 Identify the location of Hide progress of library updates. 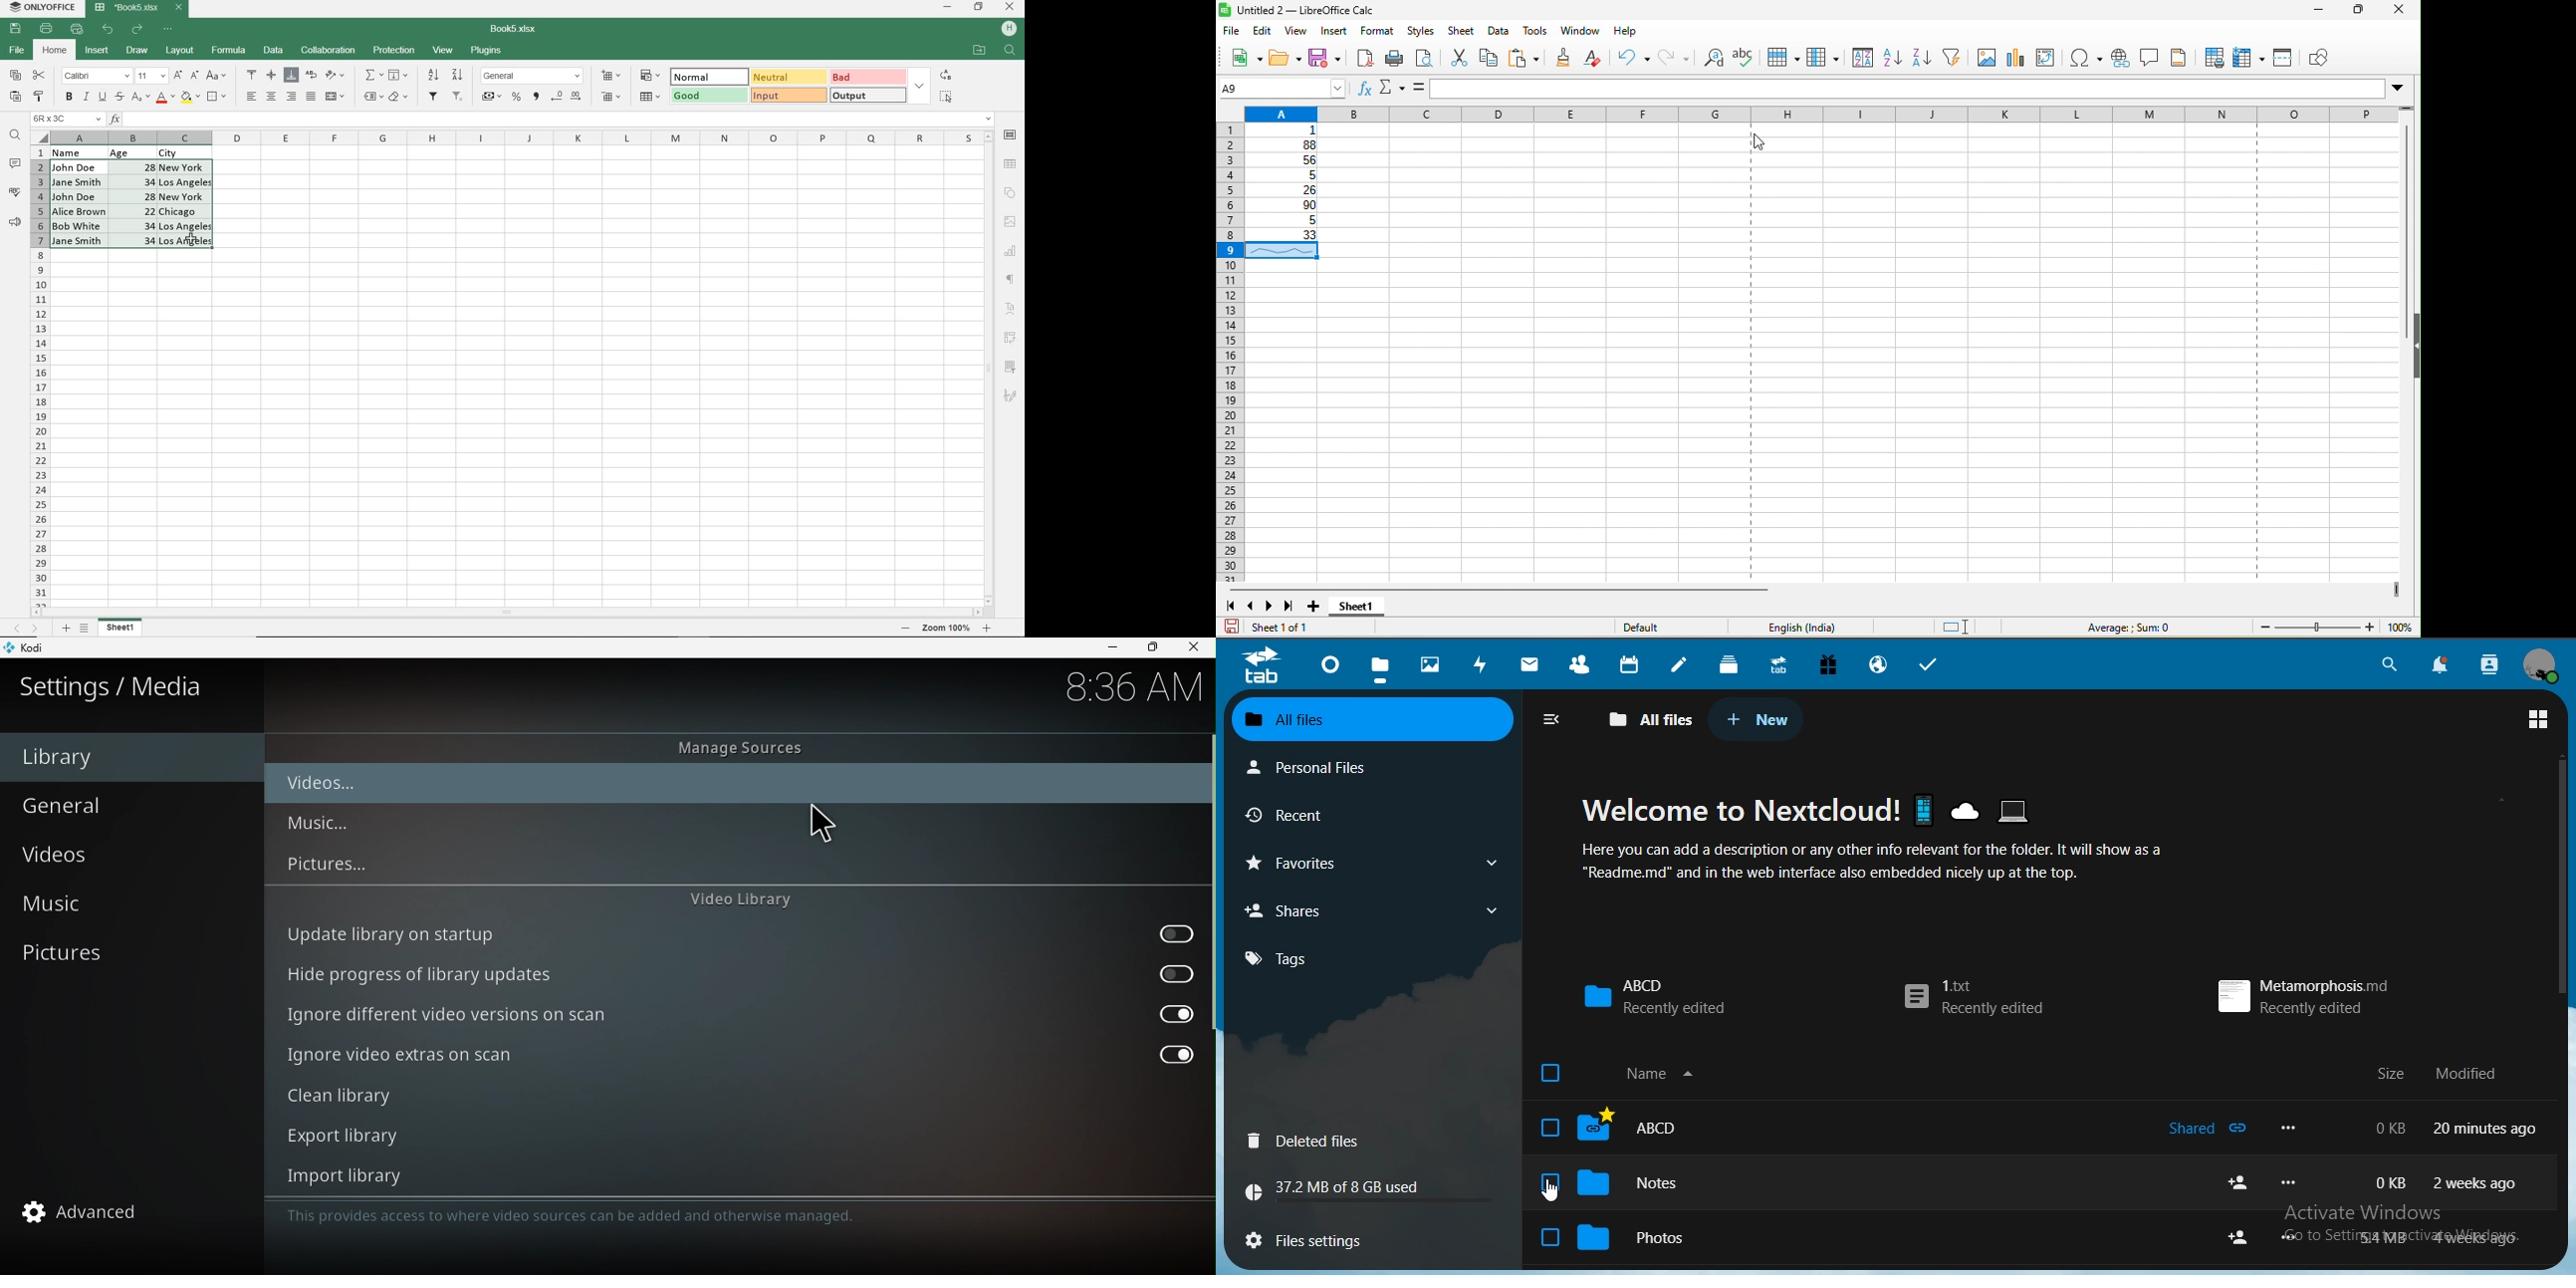
(742, 972).